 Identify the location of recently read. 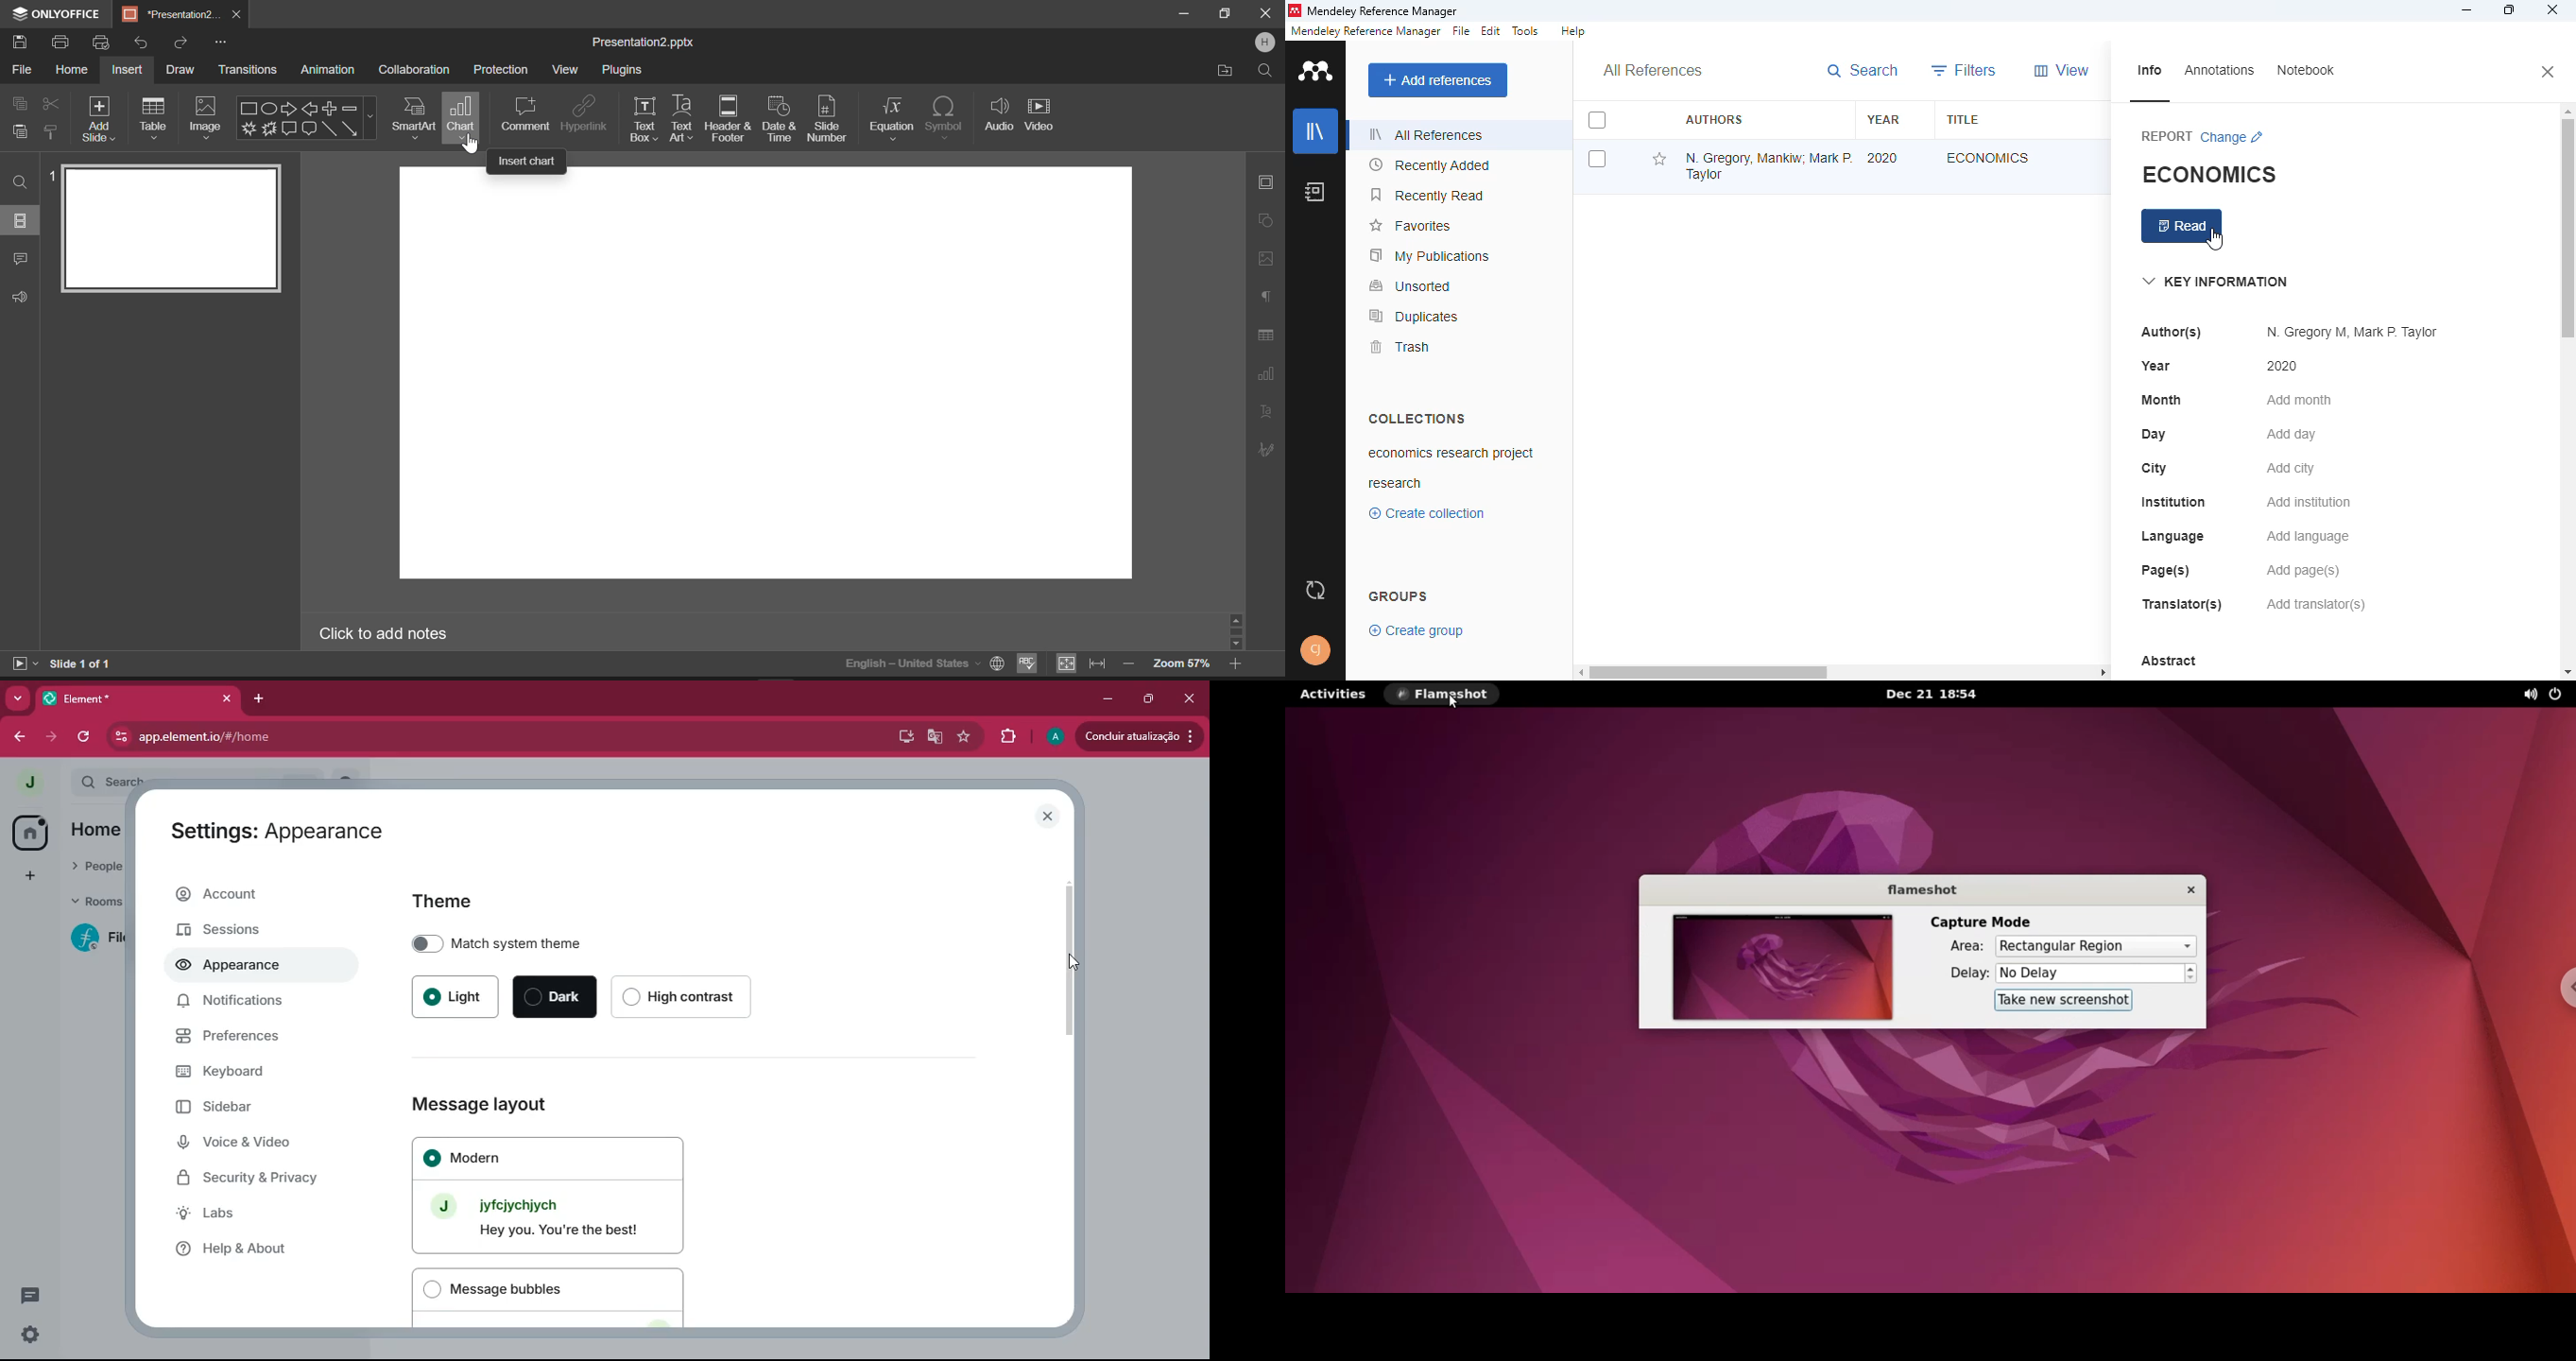
(1426, 195).